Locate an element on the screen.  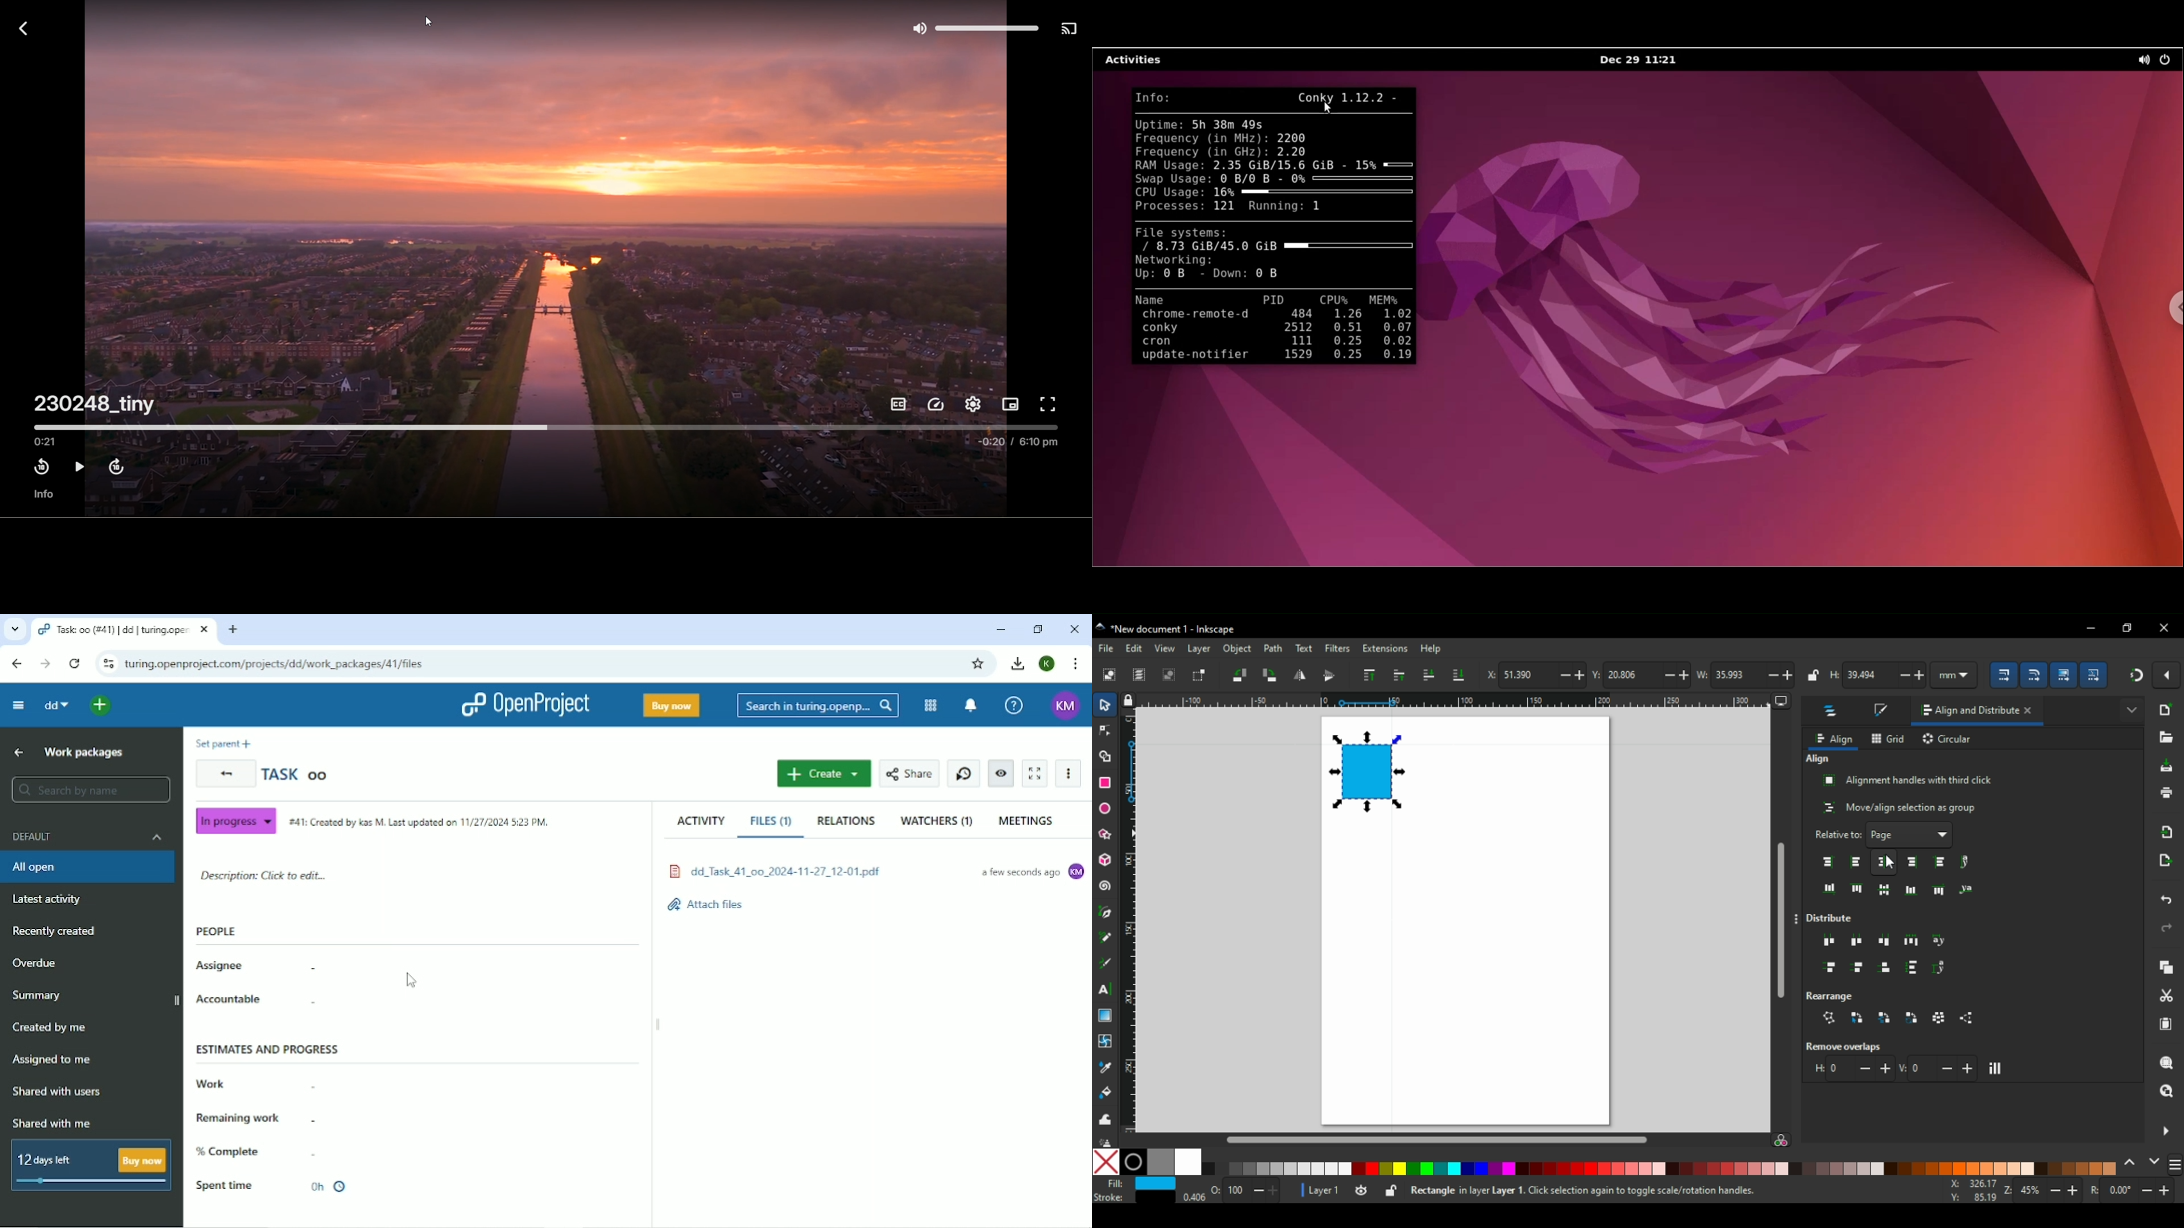
when scaling a rectangle, scale the radii of the rounded corners is located at coordinates (2037, 674).